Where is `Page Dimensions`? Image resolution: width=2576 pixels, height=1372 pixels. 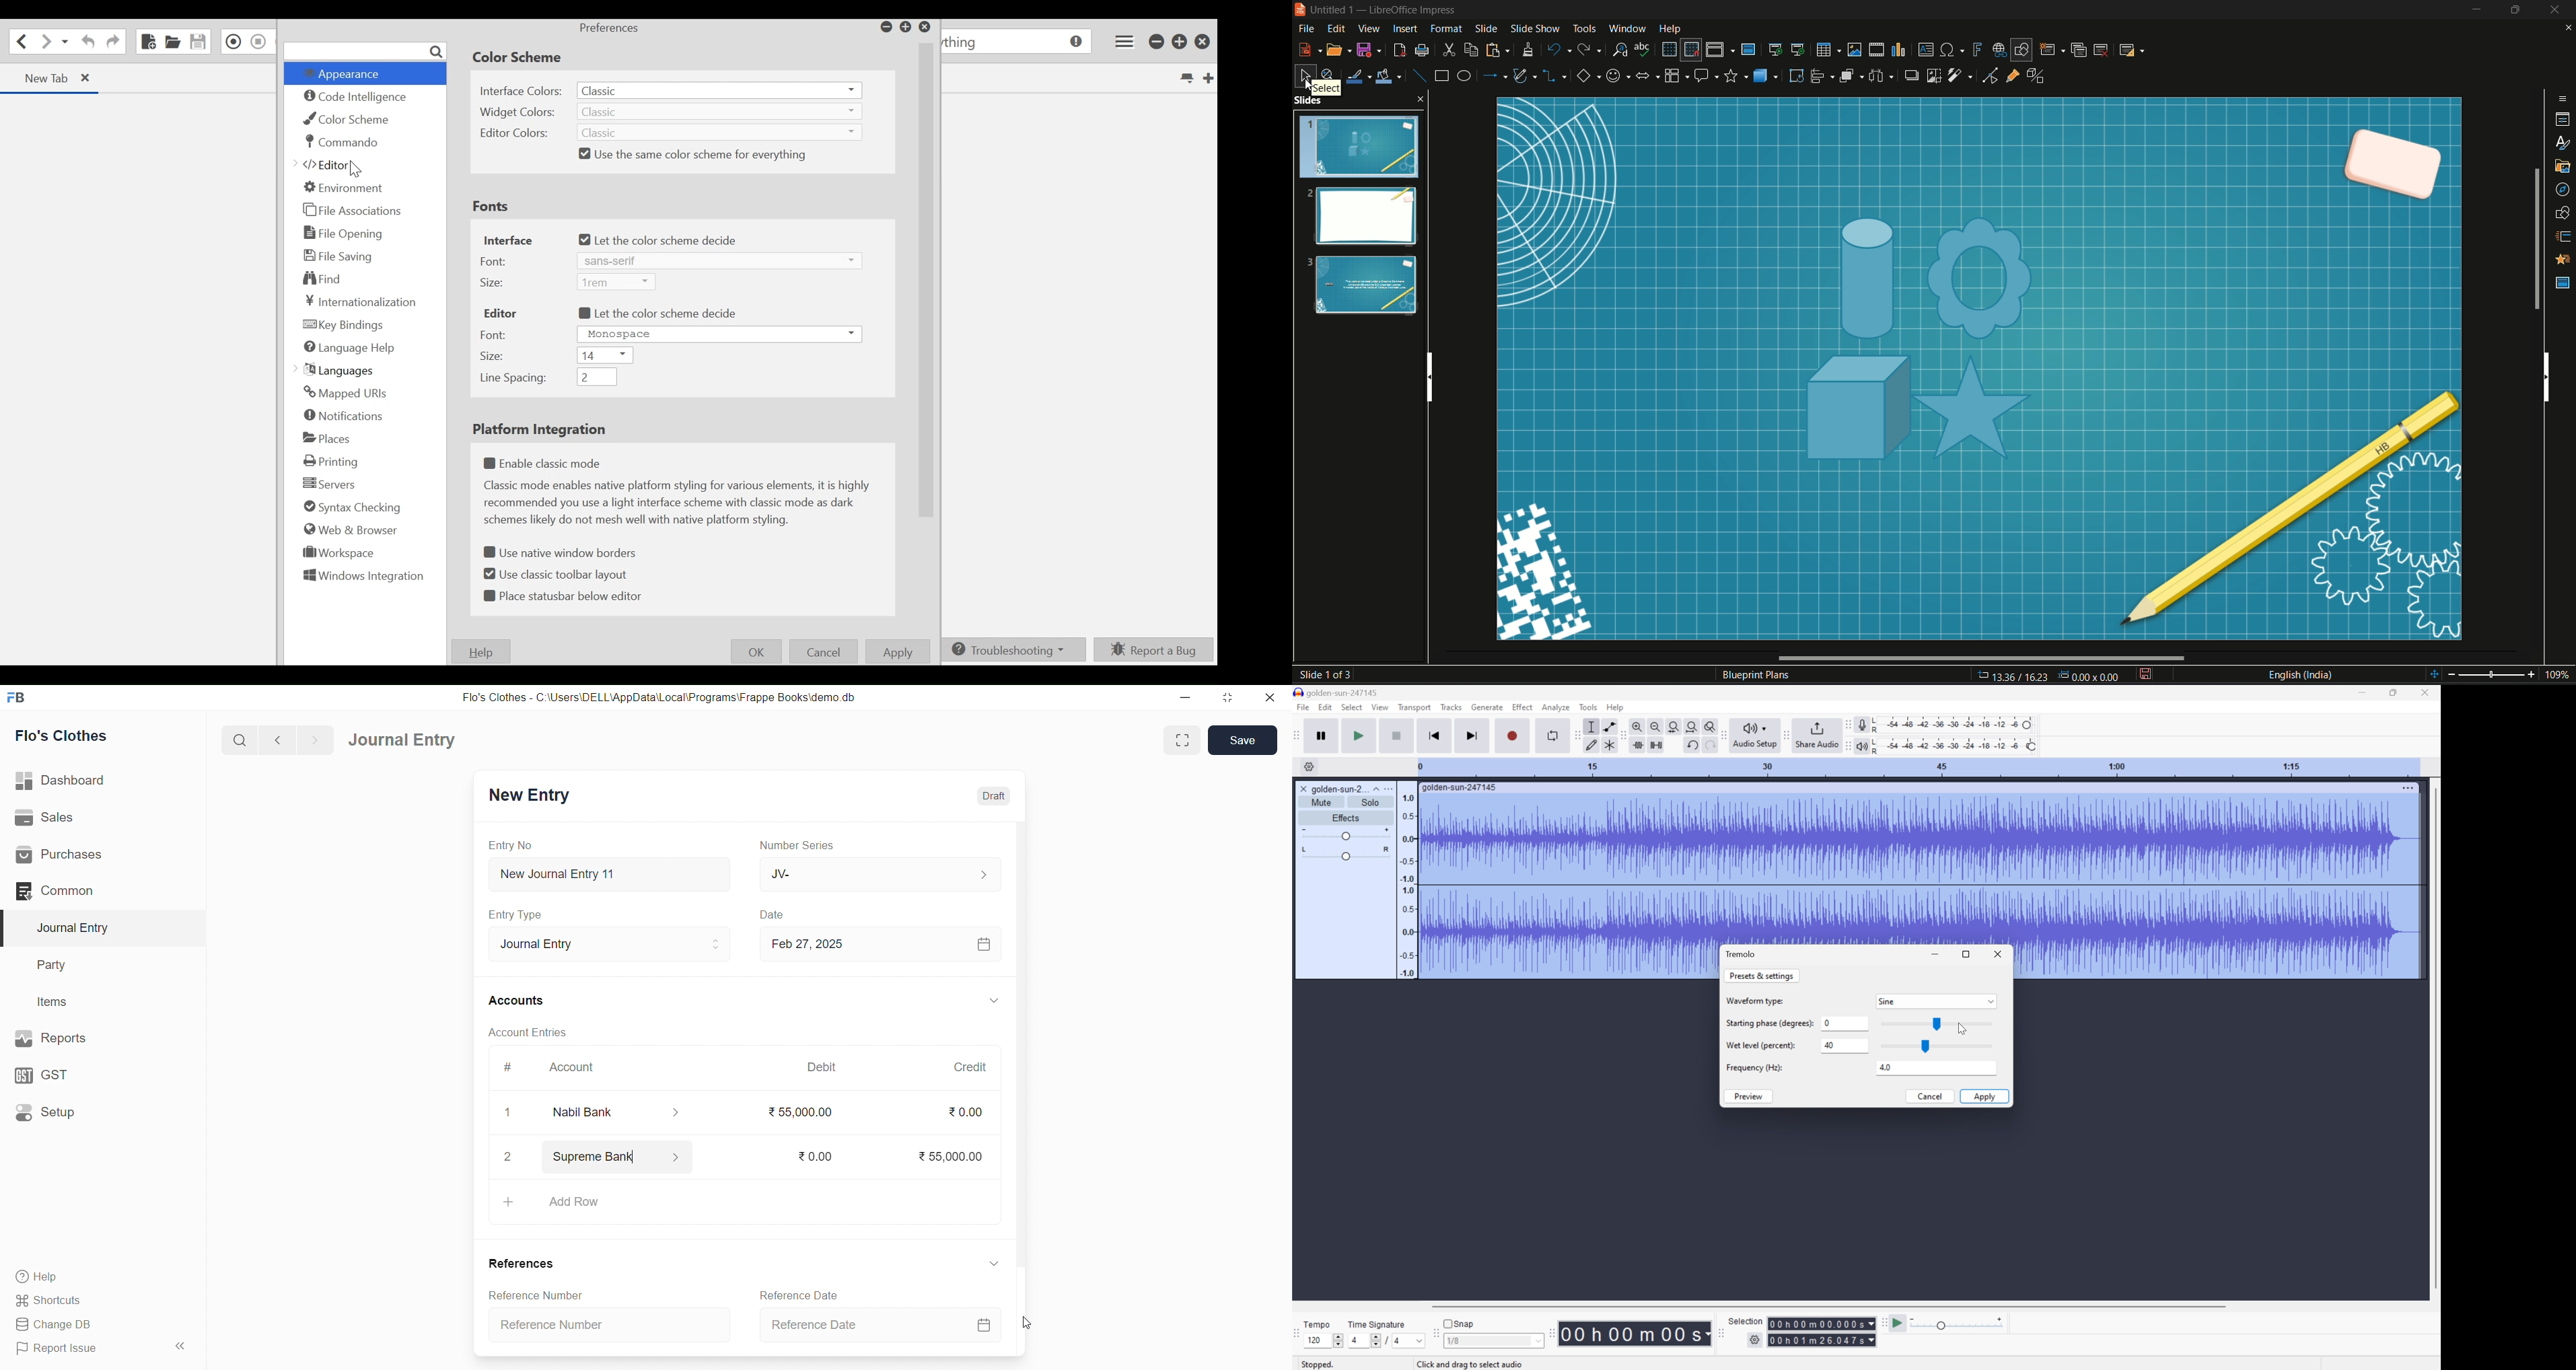 Page Dimensions is located at coordinates (2050, 676).